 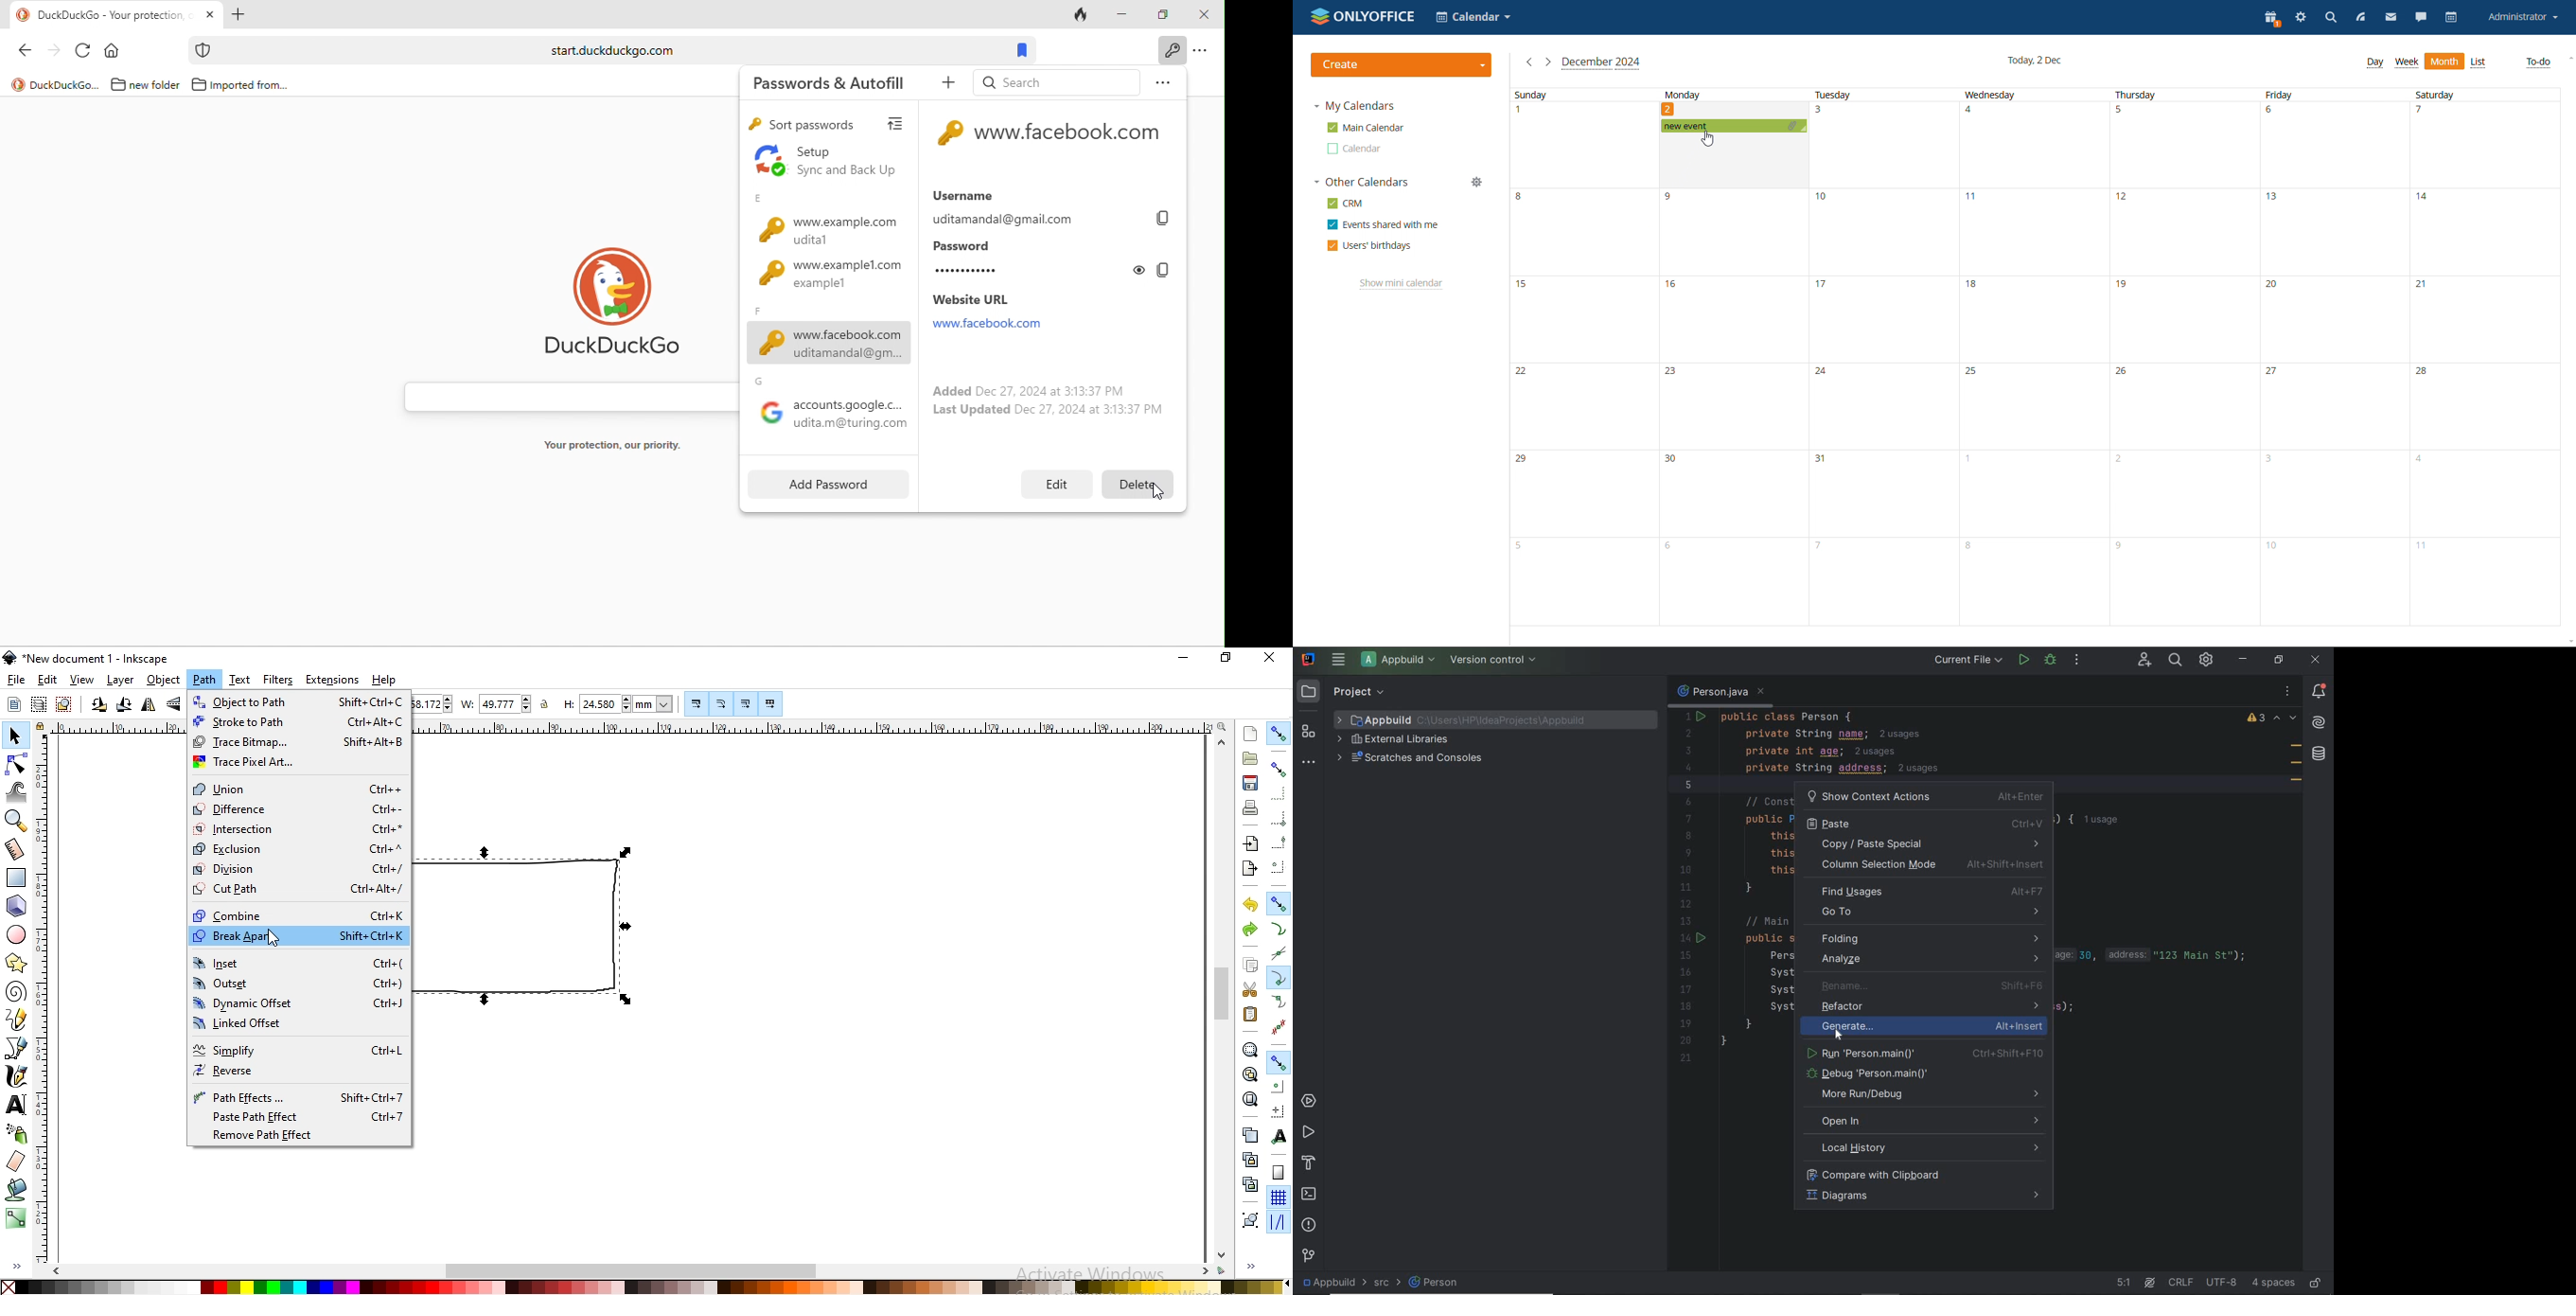 I want to click on create a dupllicate, so click(x=1249, y=1135).